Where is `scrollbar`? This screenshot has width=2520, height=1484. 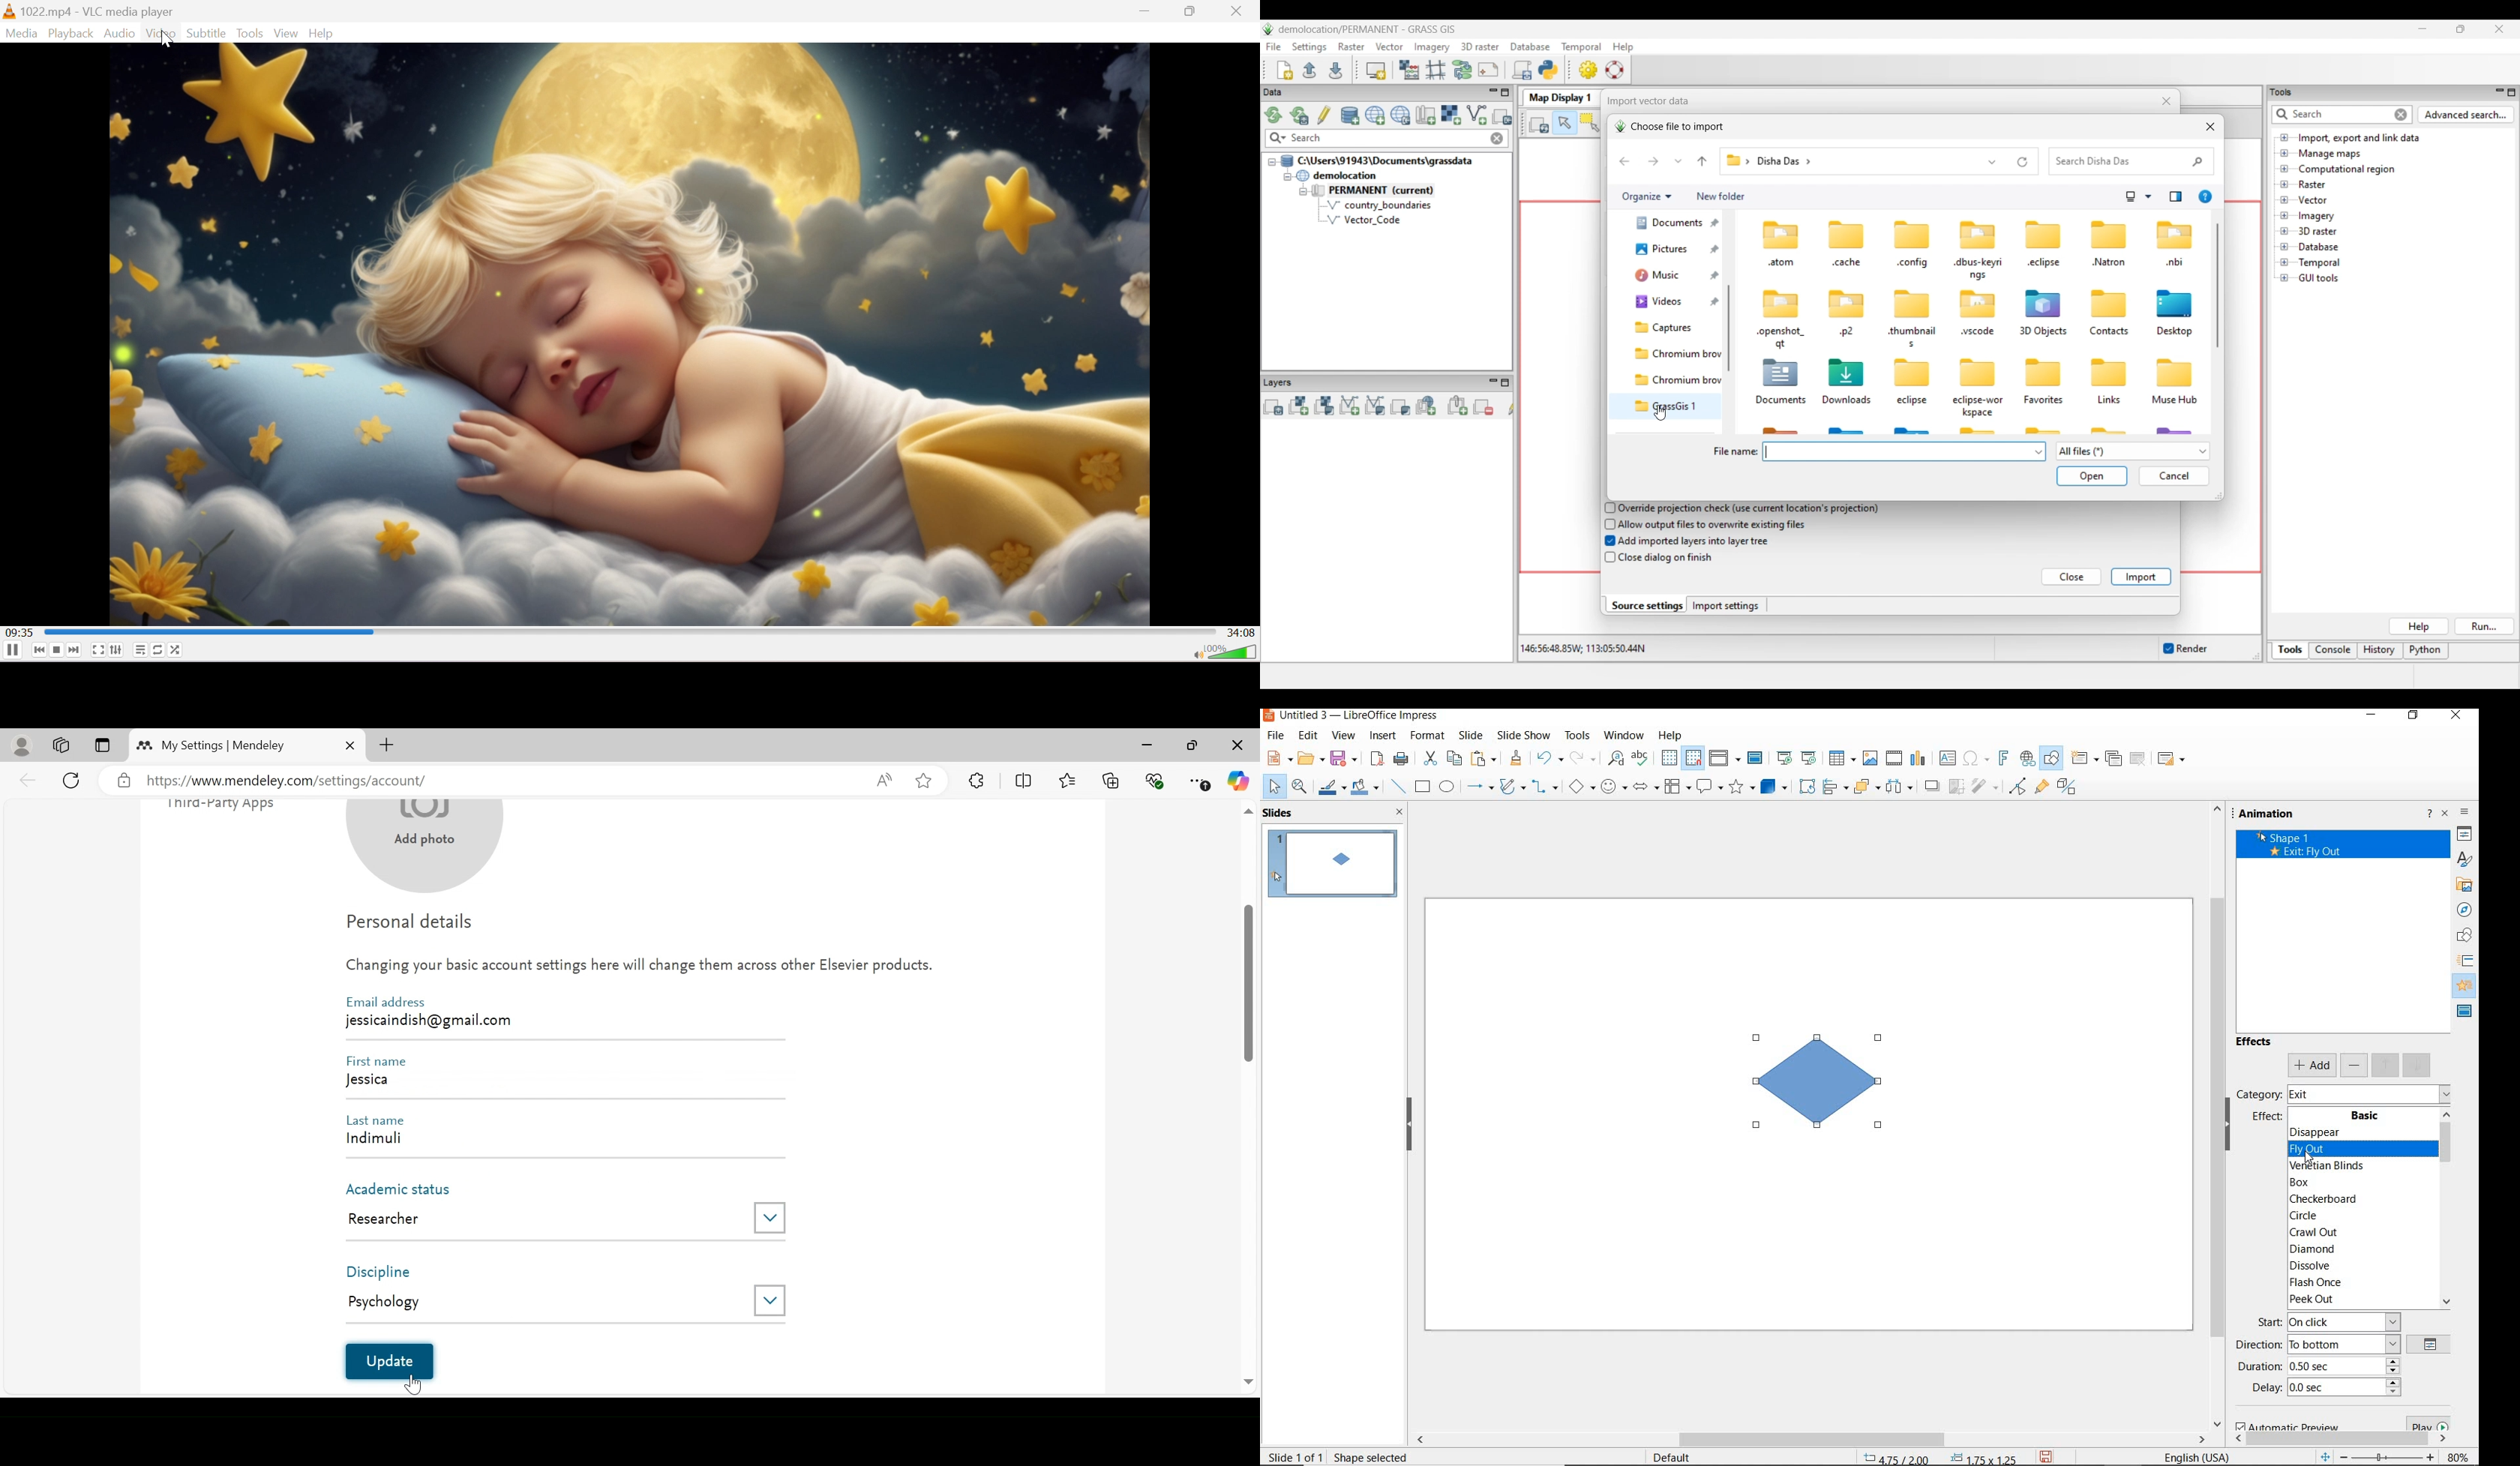
scrollbar is located at coordinates (2446, 1208).